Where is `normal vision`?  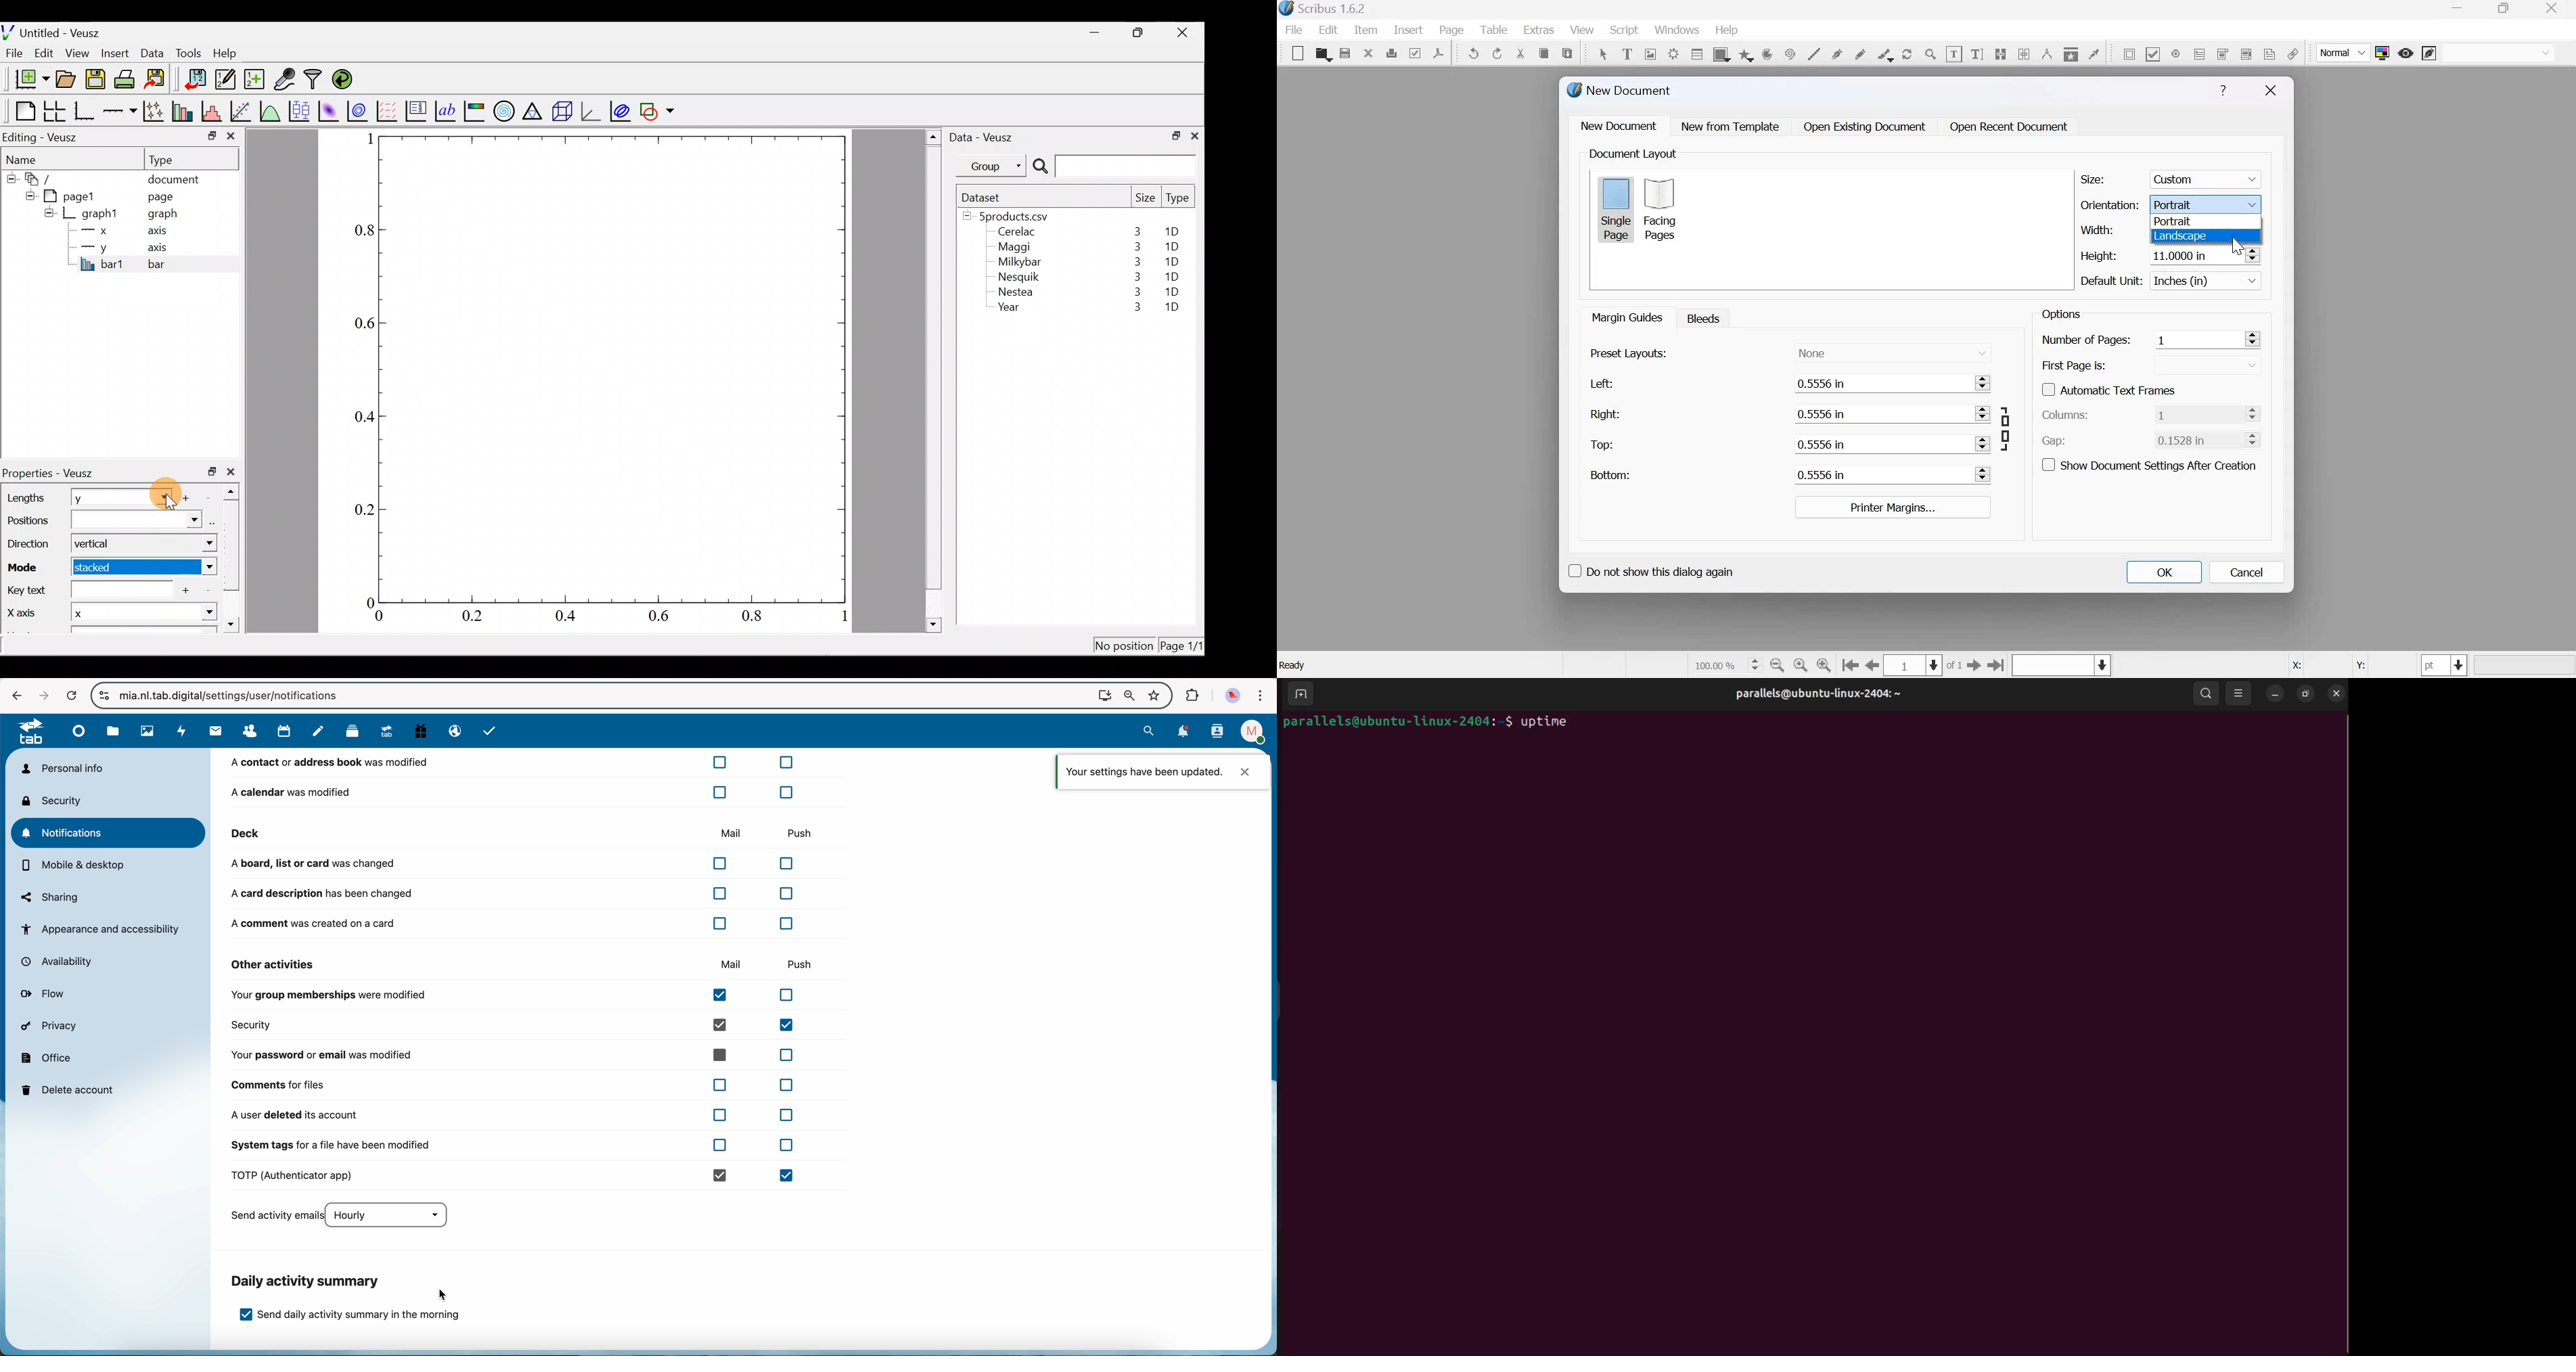
normal vision is located at coordinates (2499, 53).